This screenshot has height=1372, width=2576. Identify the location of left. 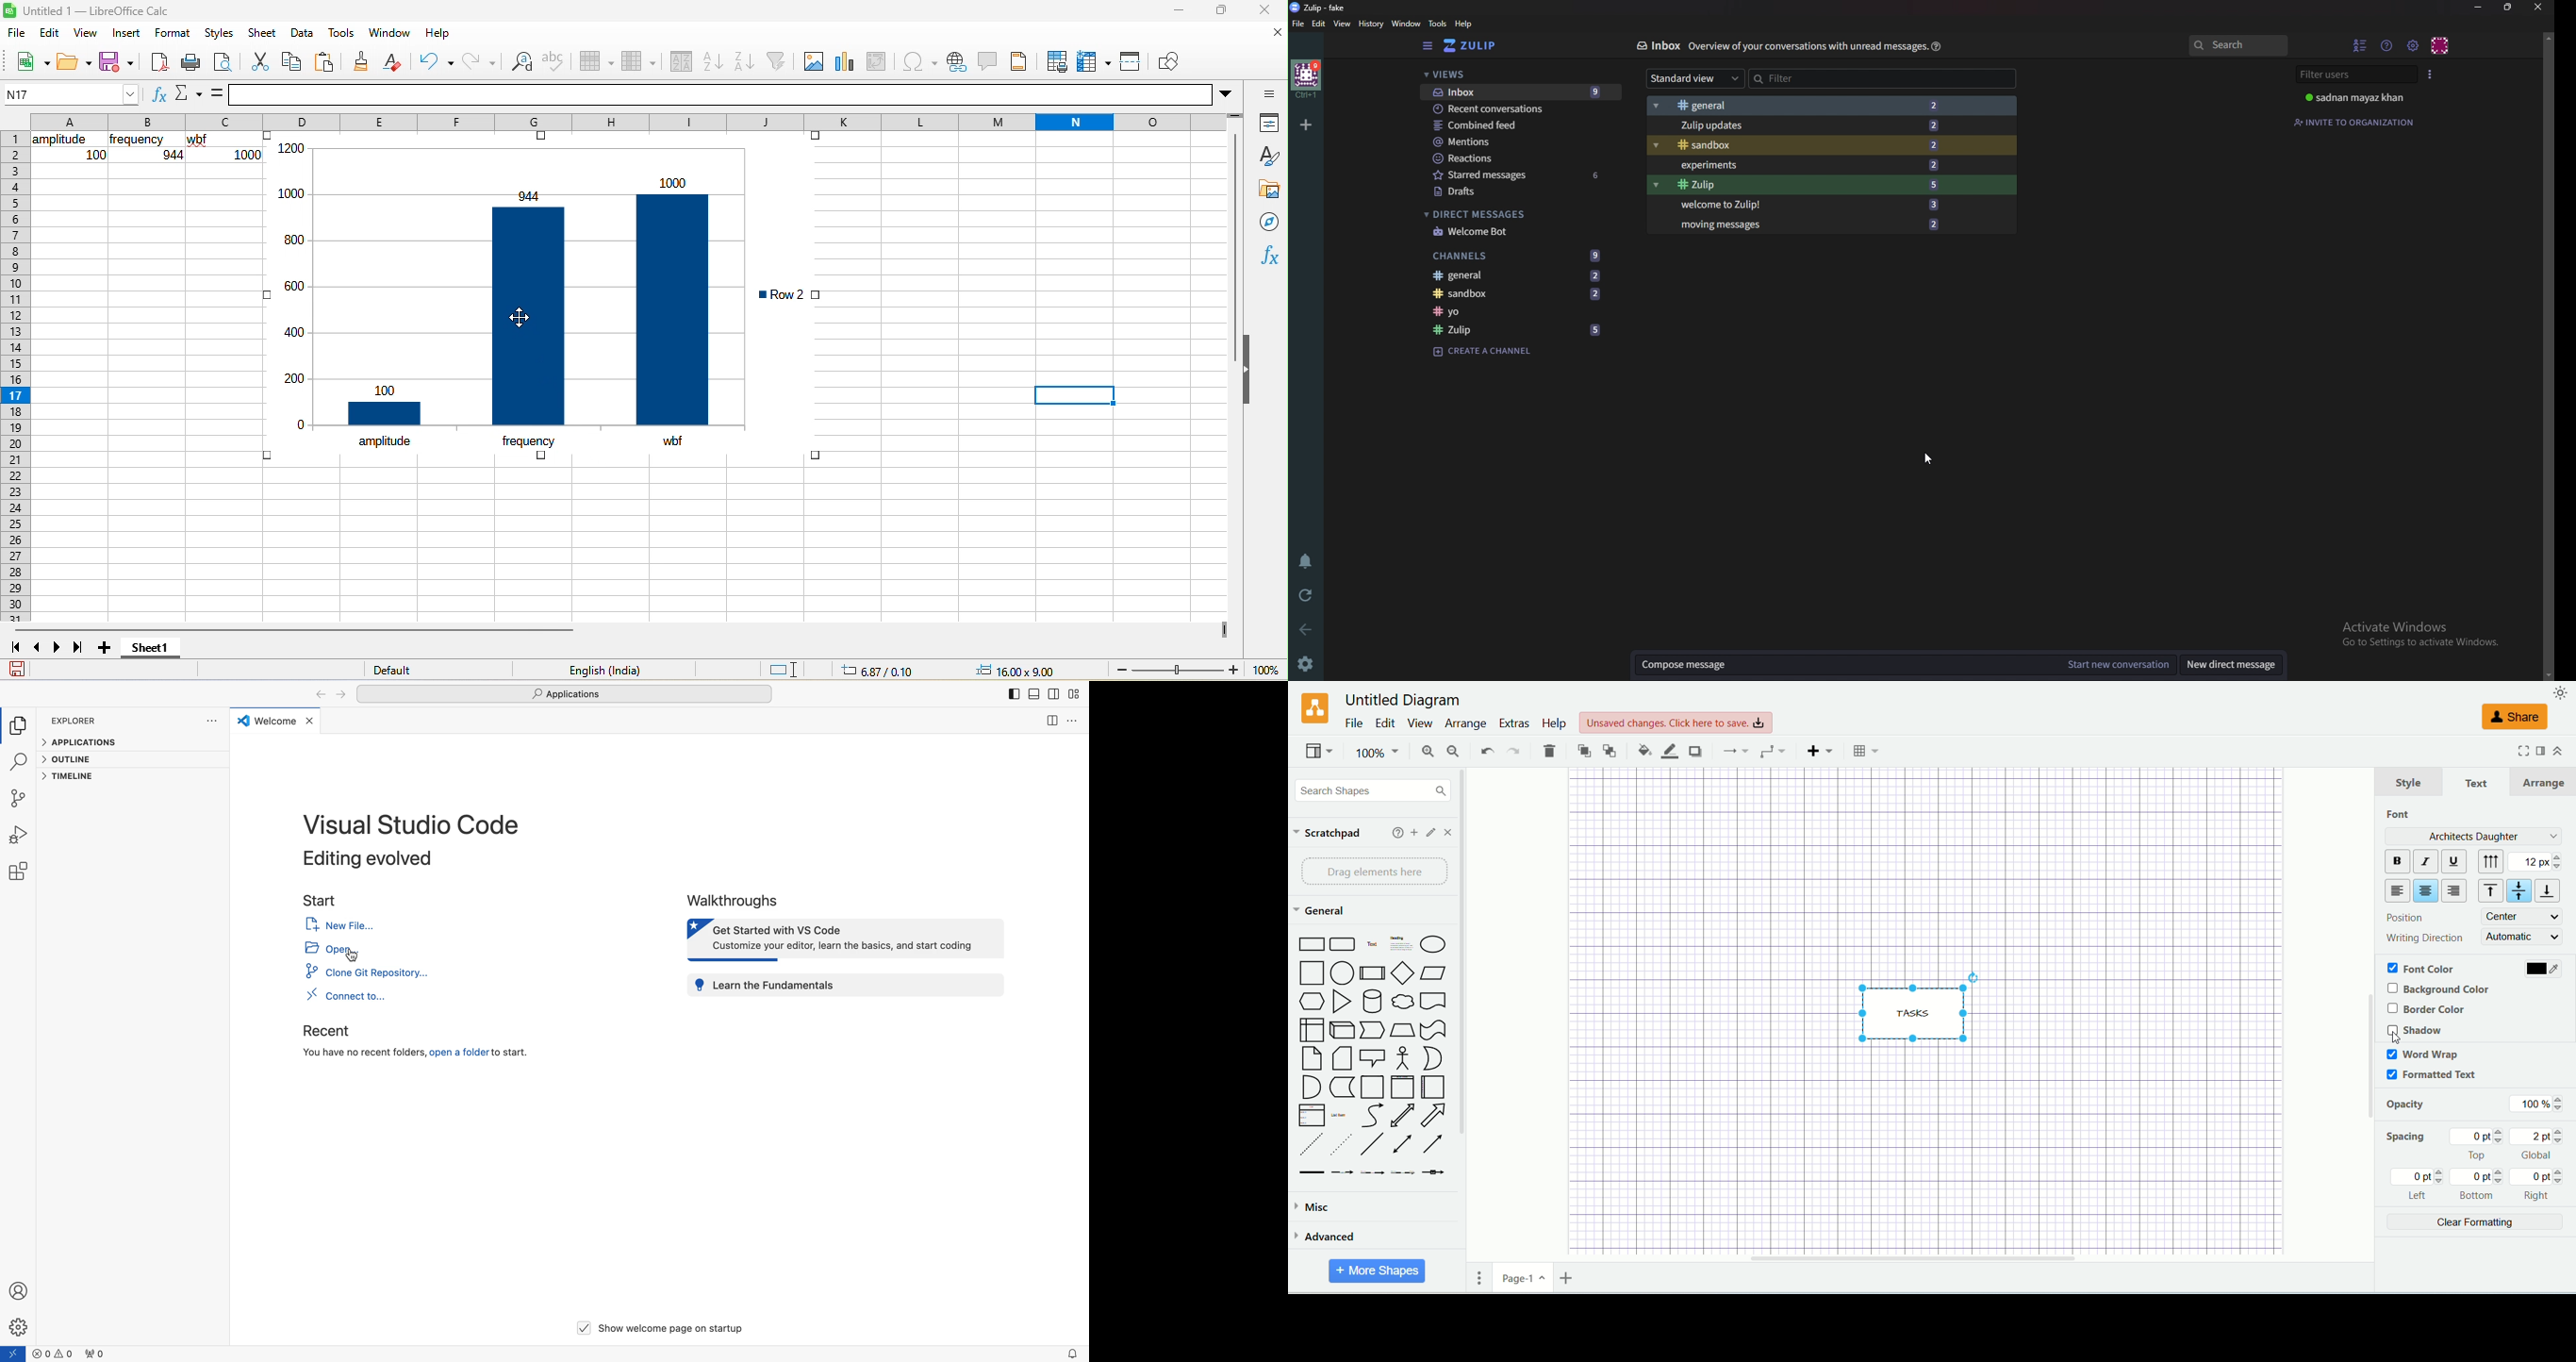
(2420, 1185).